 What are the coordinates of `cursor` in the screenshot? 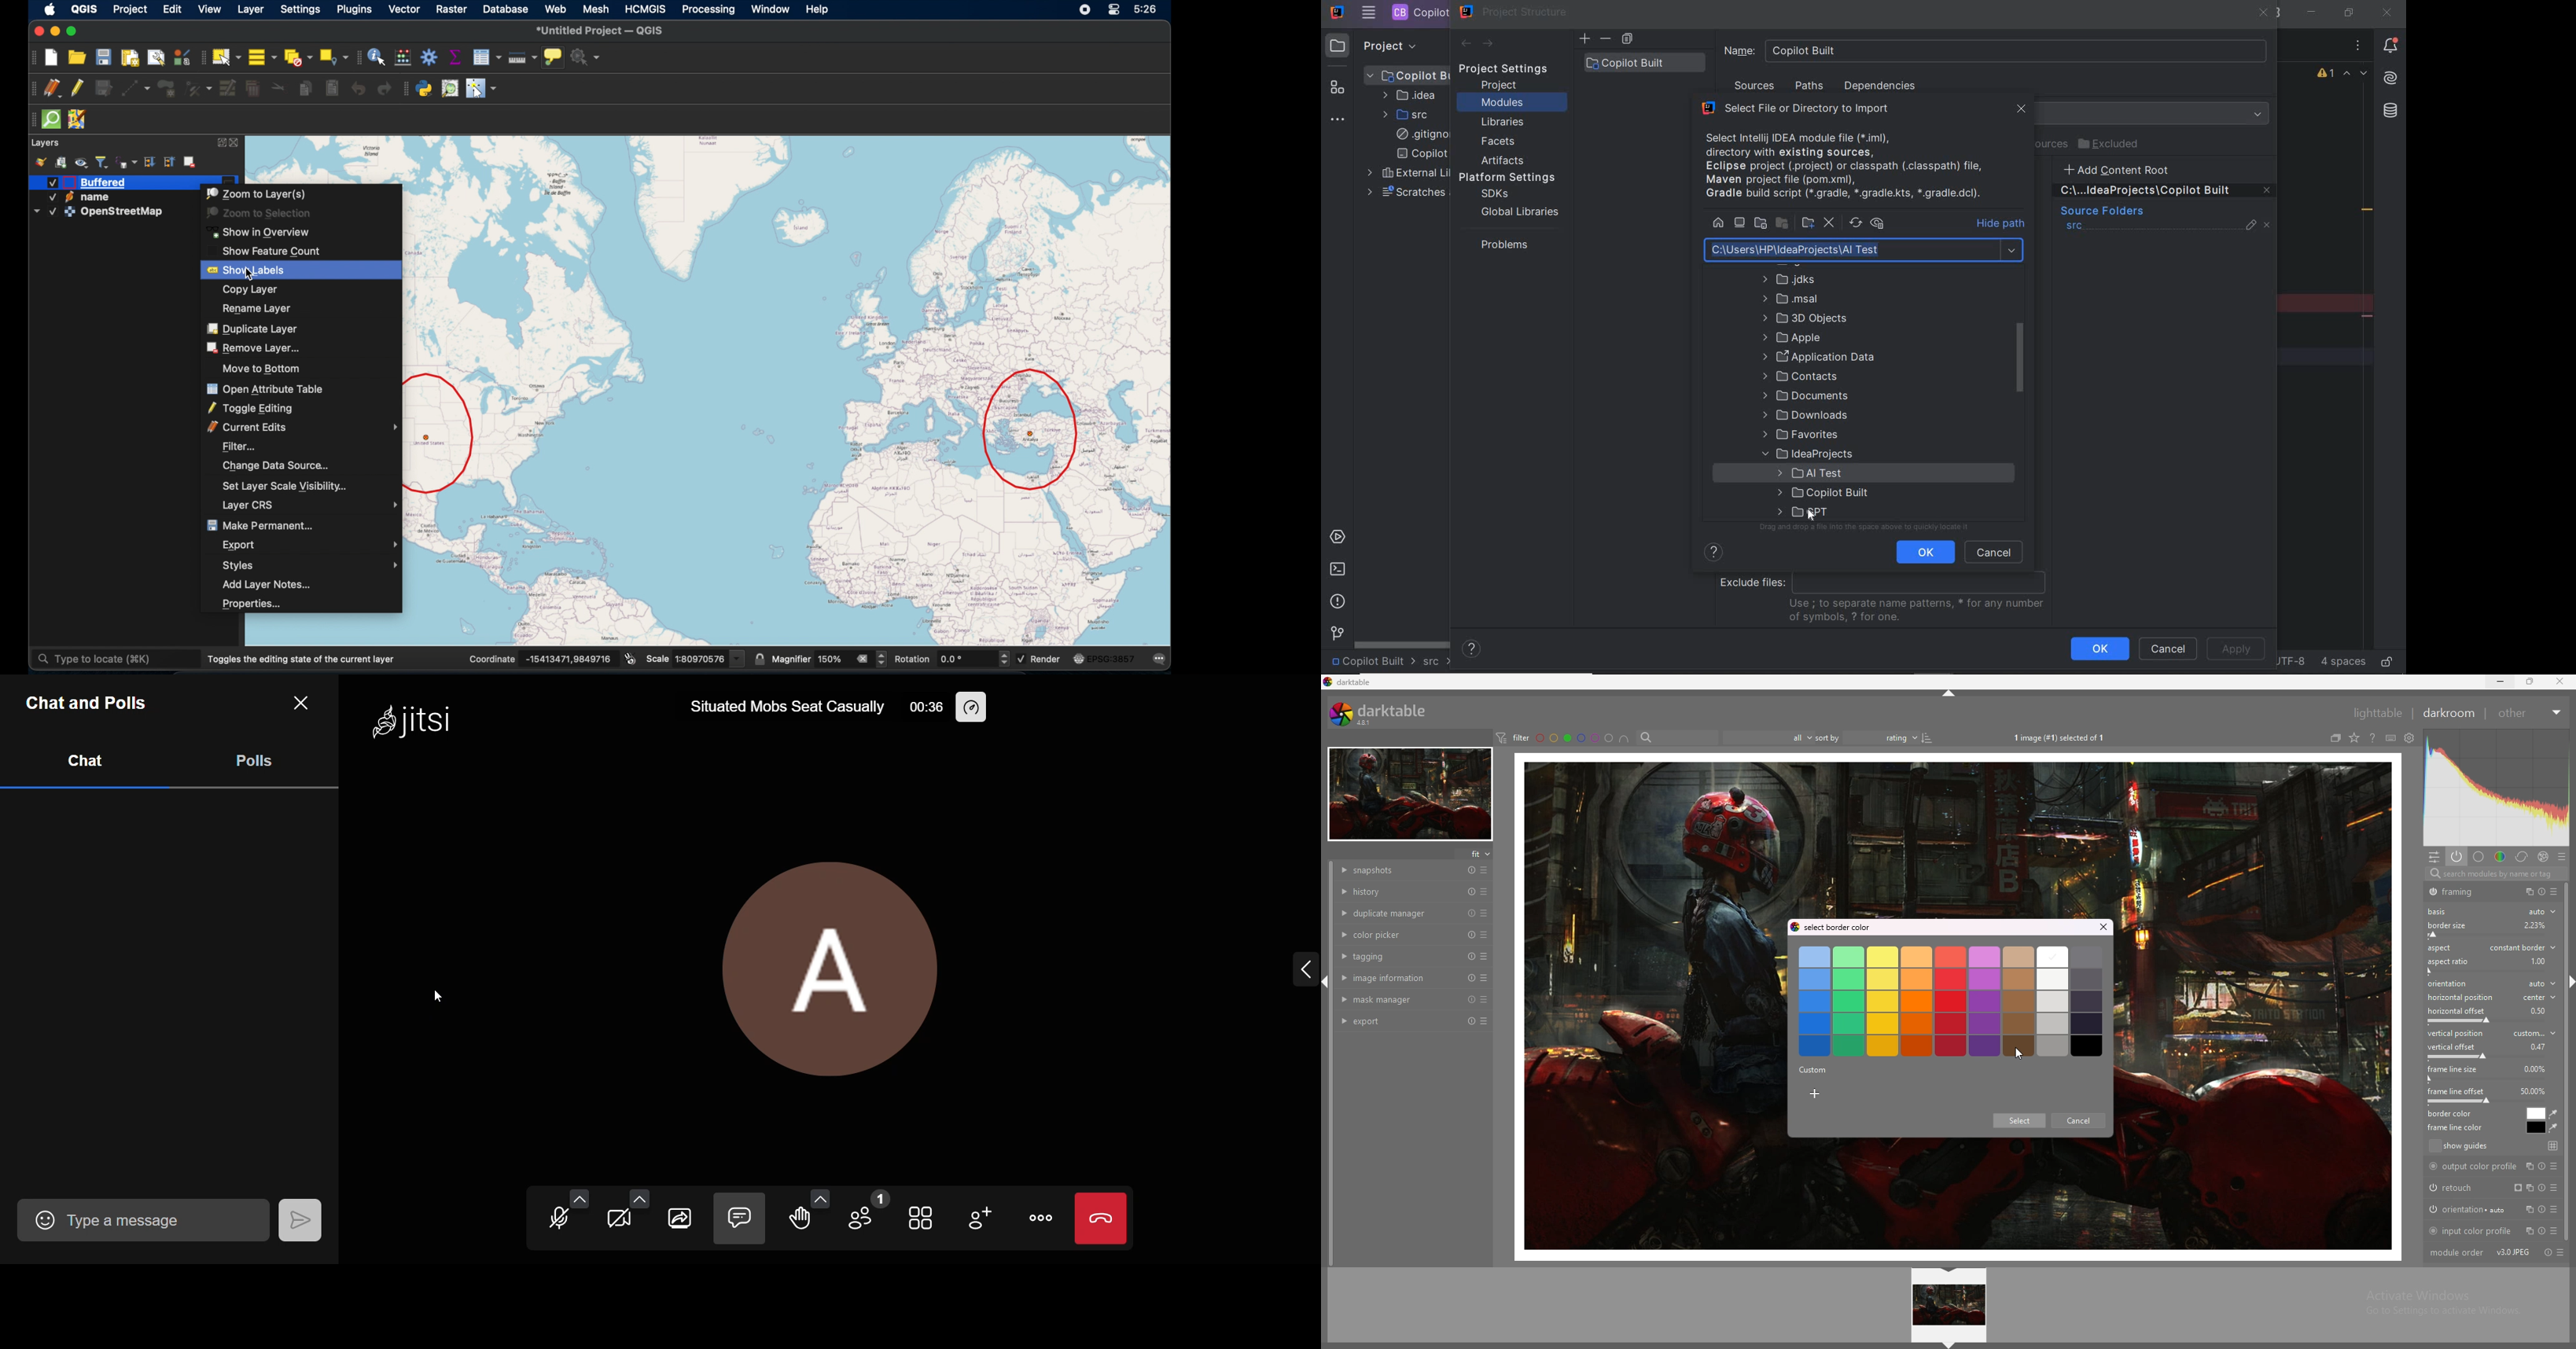 It's located at (444, 993).